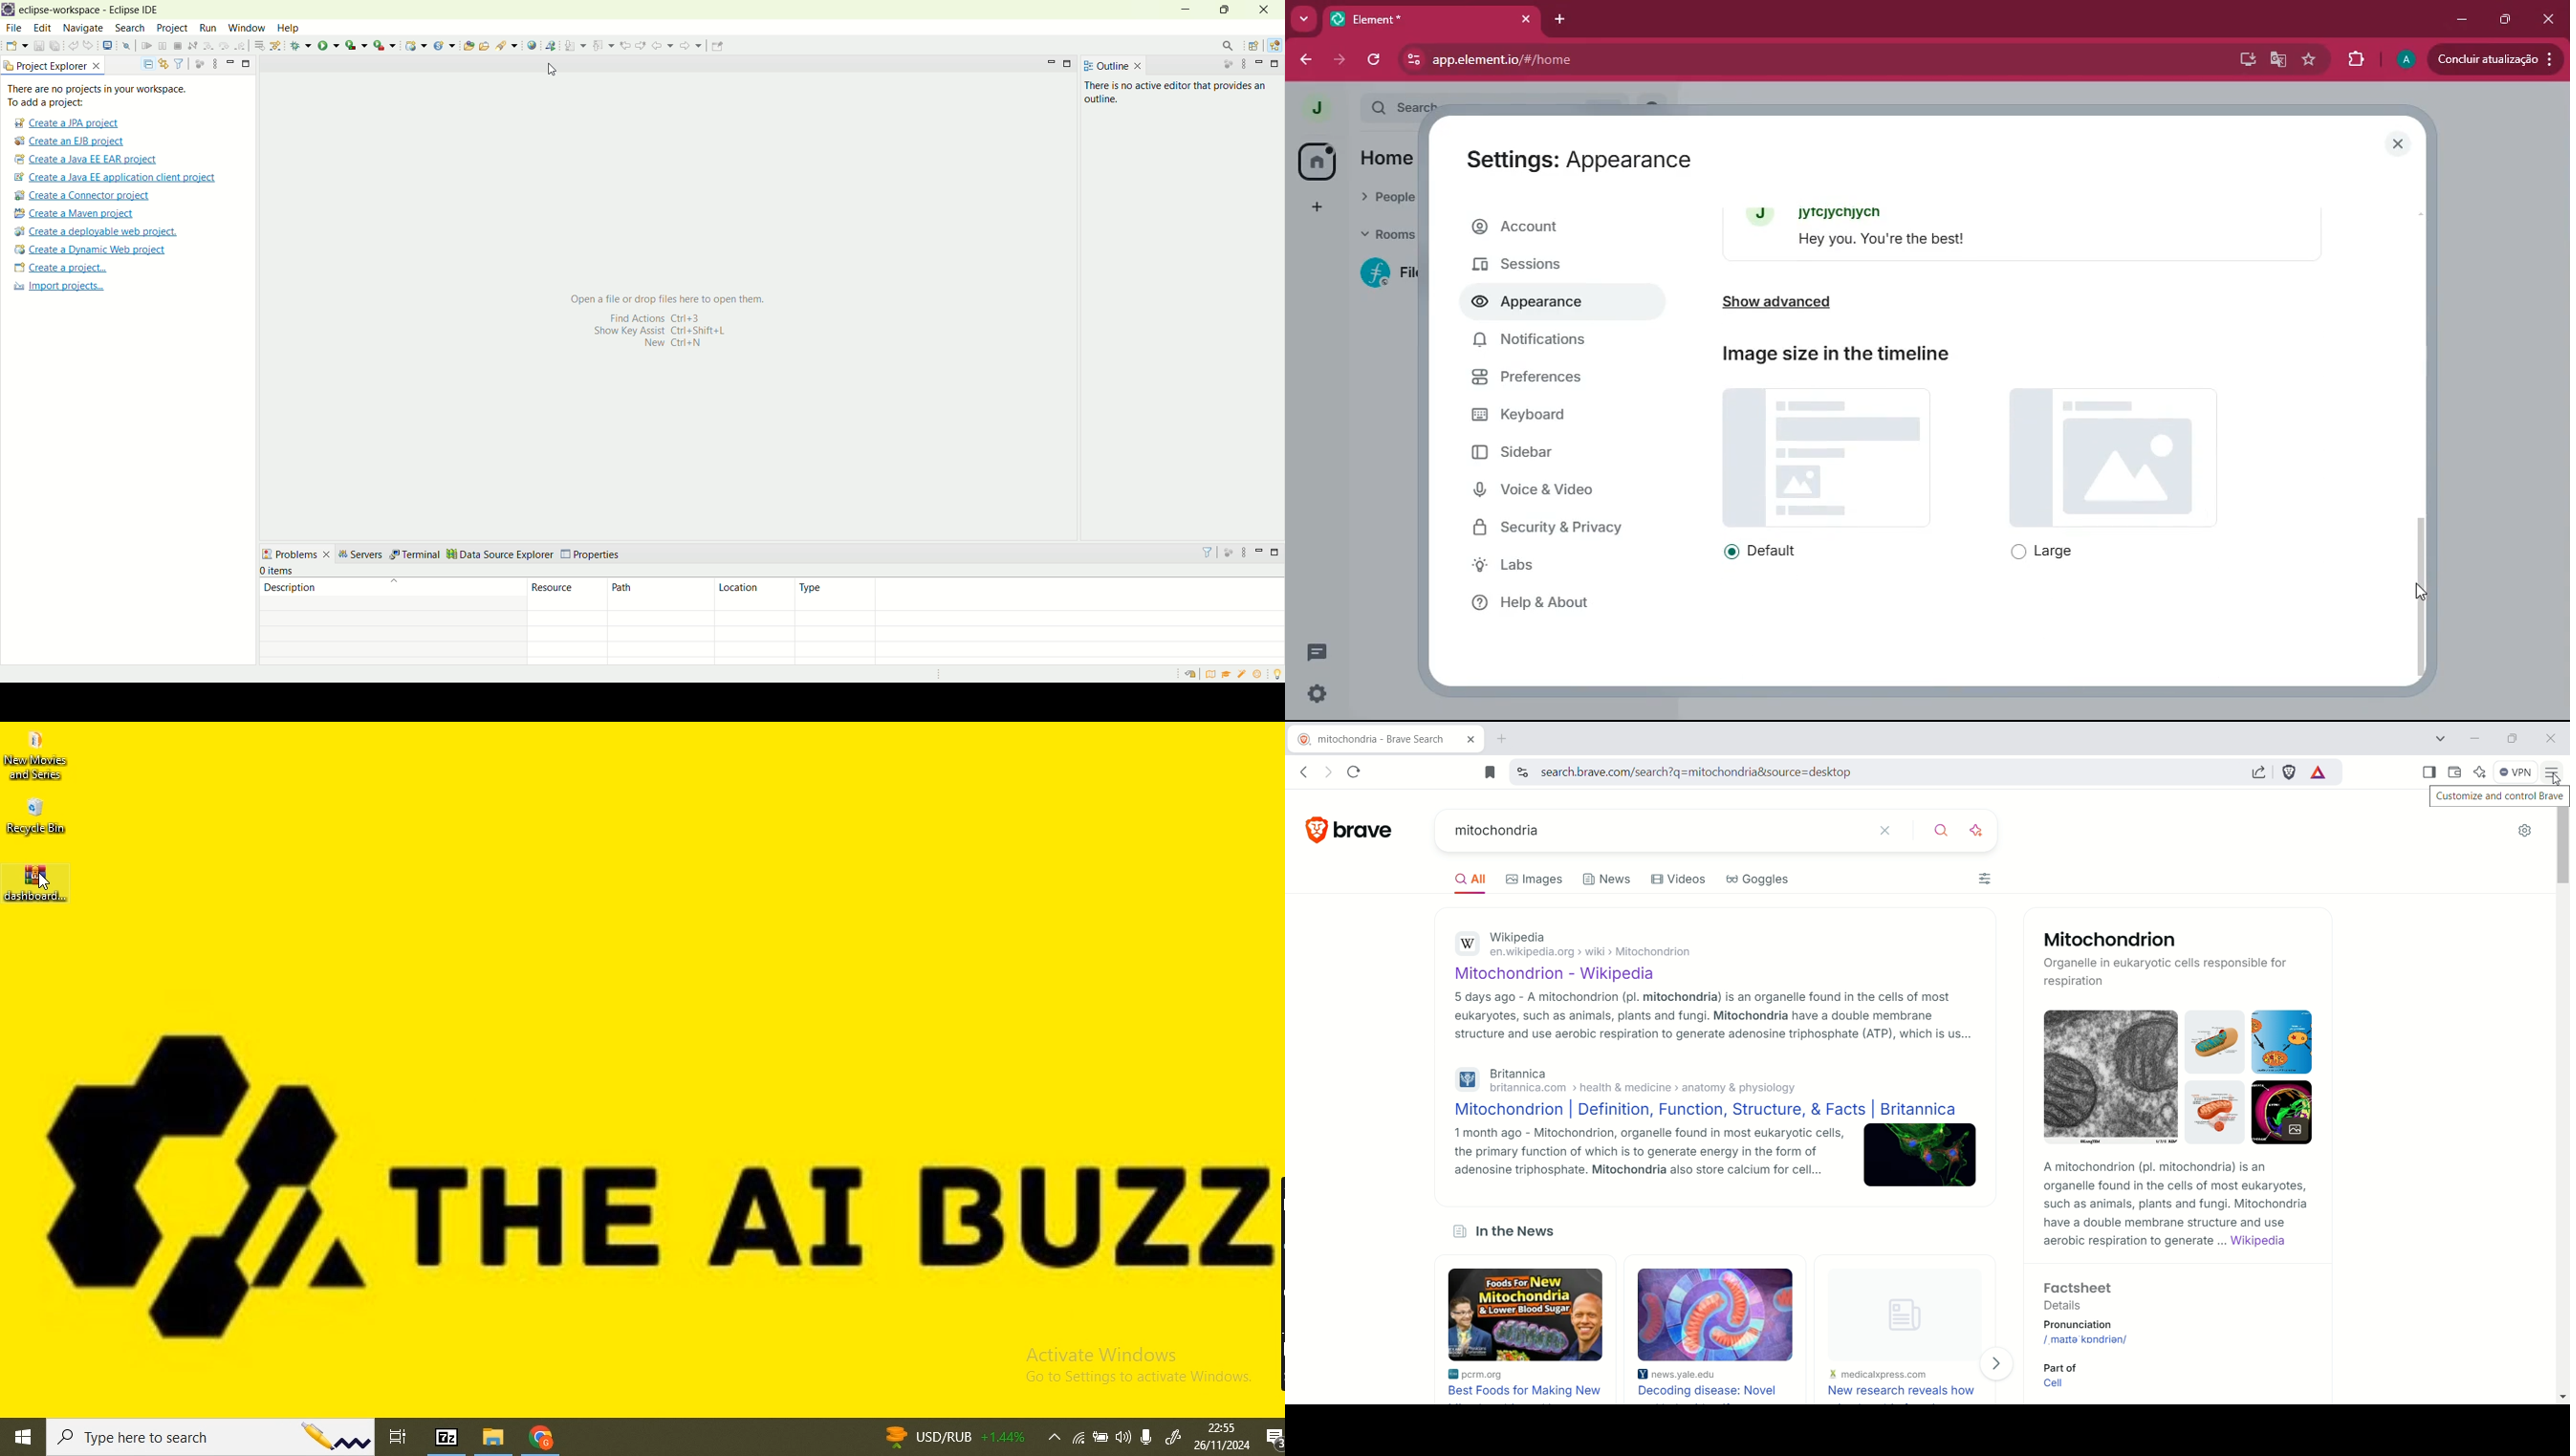 The height and width of the screenshot is (1456, 2576). I want to click on recycle bin, so click(37, 817).